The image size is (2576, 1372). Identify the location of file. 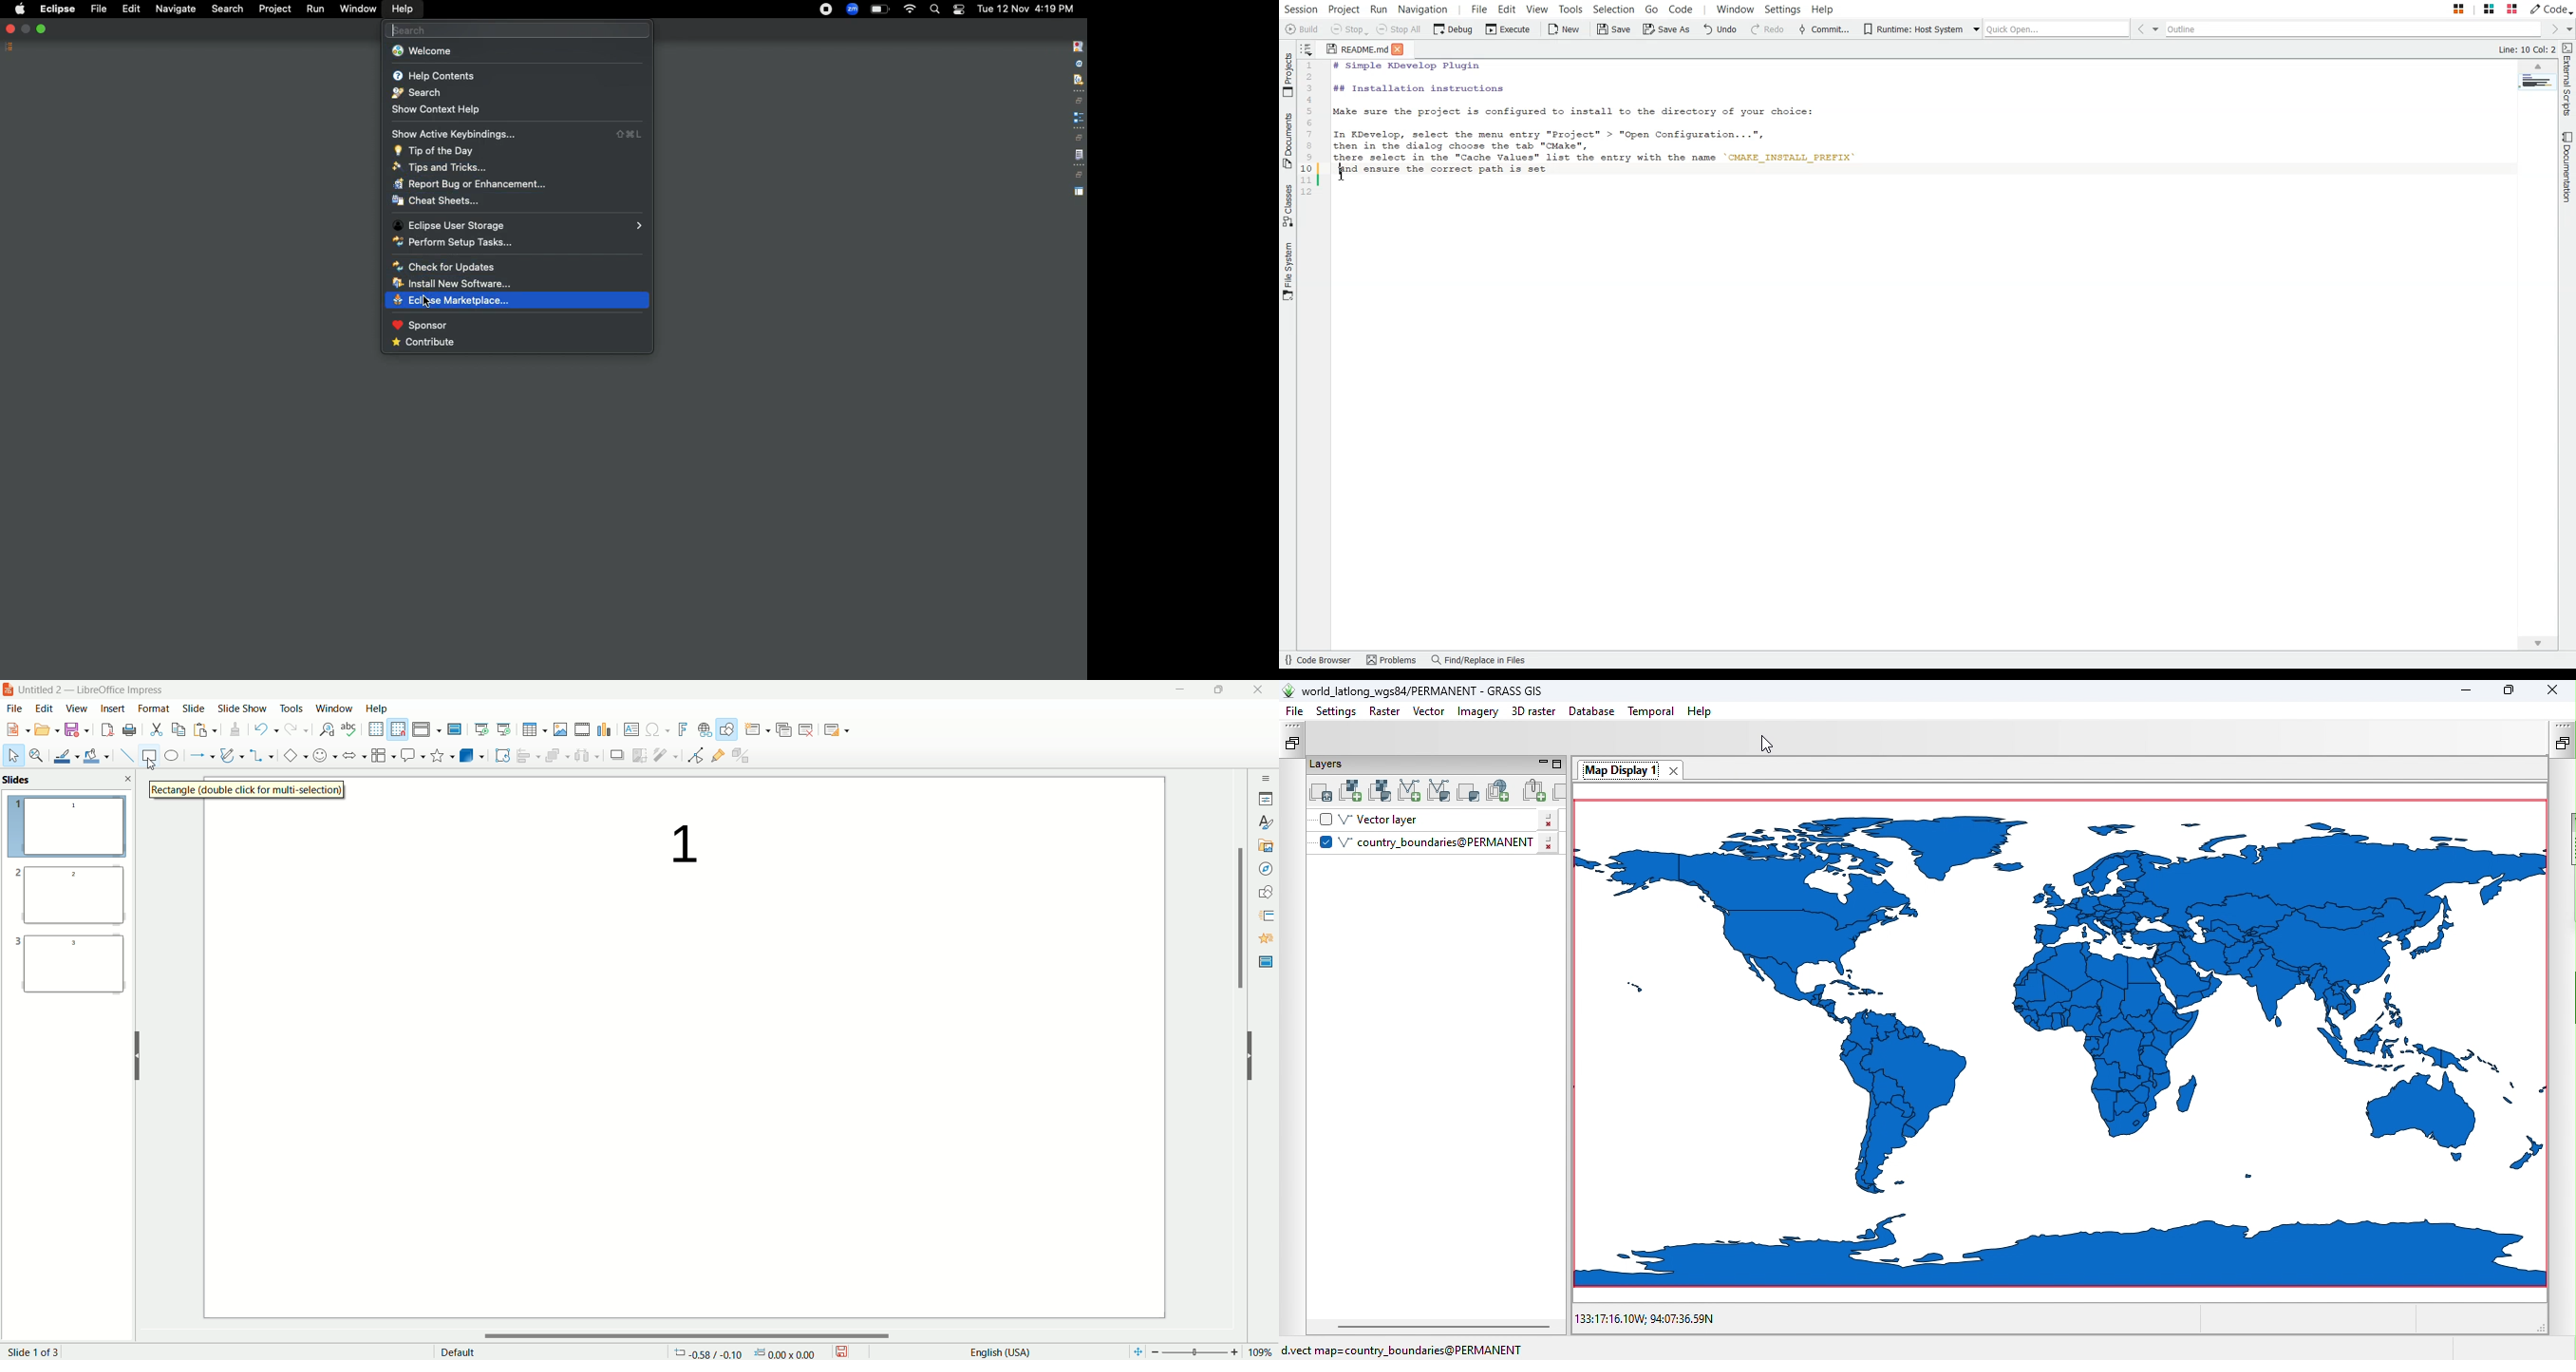
(19, 709).